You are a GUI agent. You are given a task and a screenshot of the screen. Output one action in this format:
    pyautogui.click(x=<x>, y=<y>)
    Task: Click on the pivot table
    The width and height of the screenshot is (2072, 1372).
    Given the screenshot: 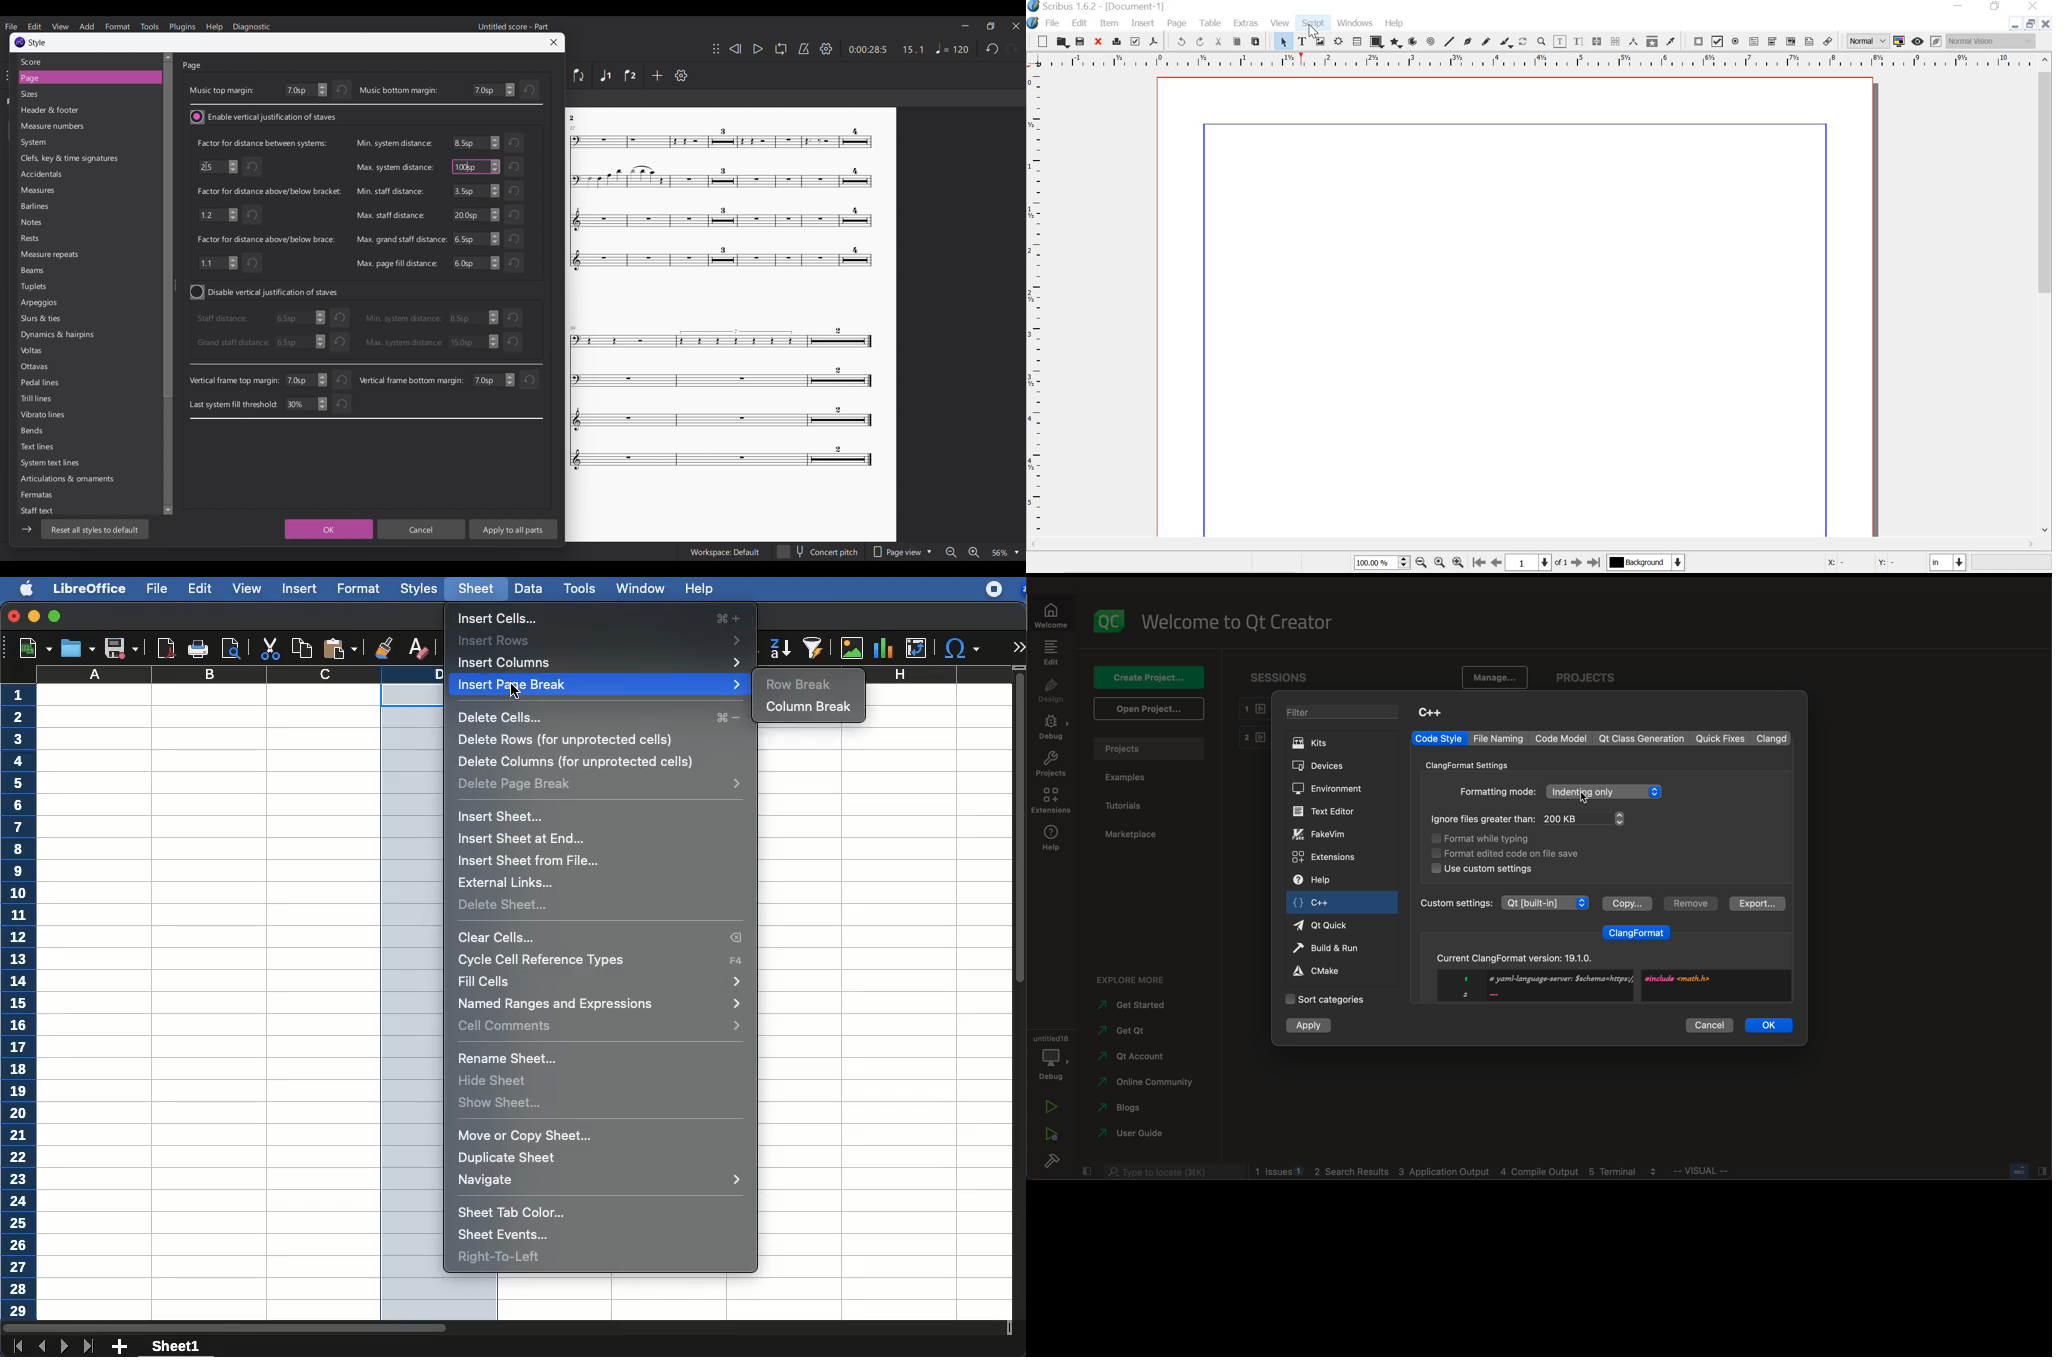 What is the action you would take?
    pyautogui.click(x=916, y=648)
    